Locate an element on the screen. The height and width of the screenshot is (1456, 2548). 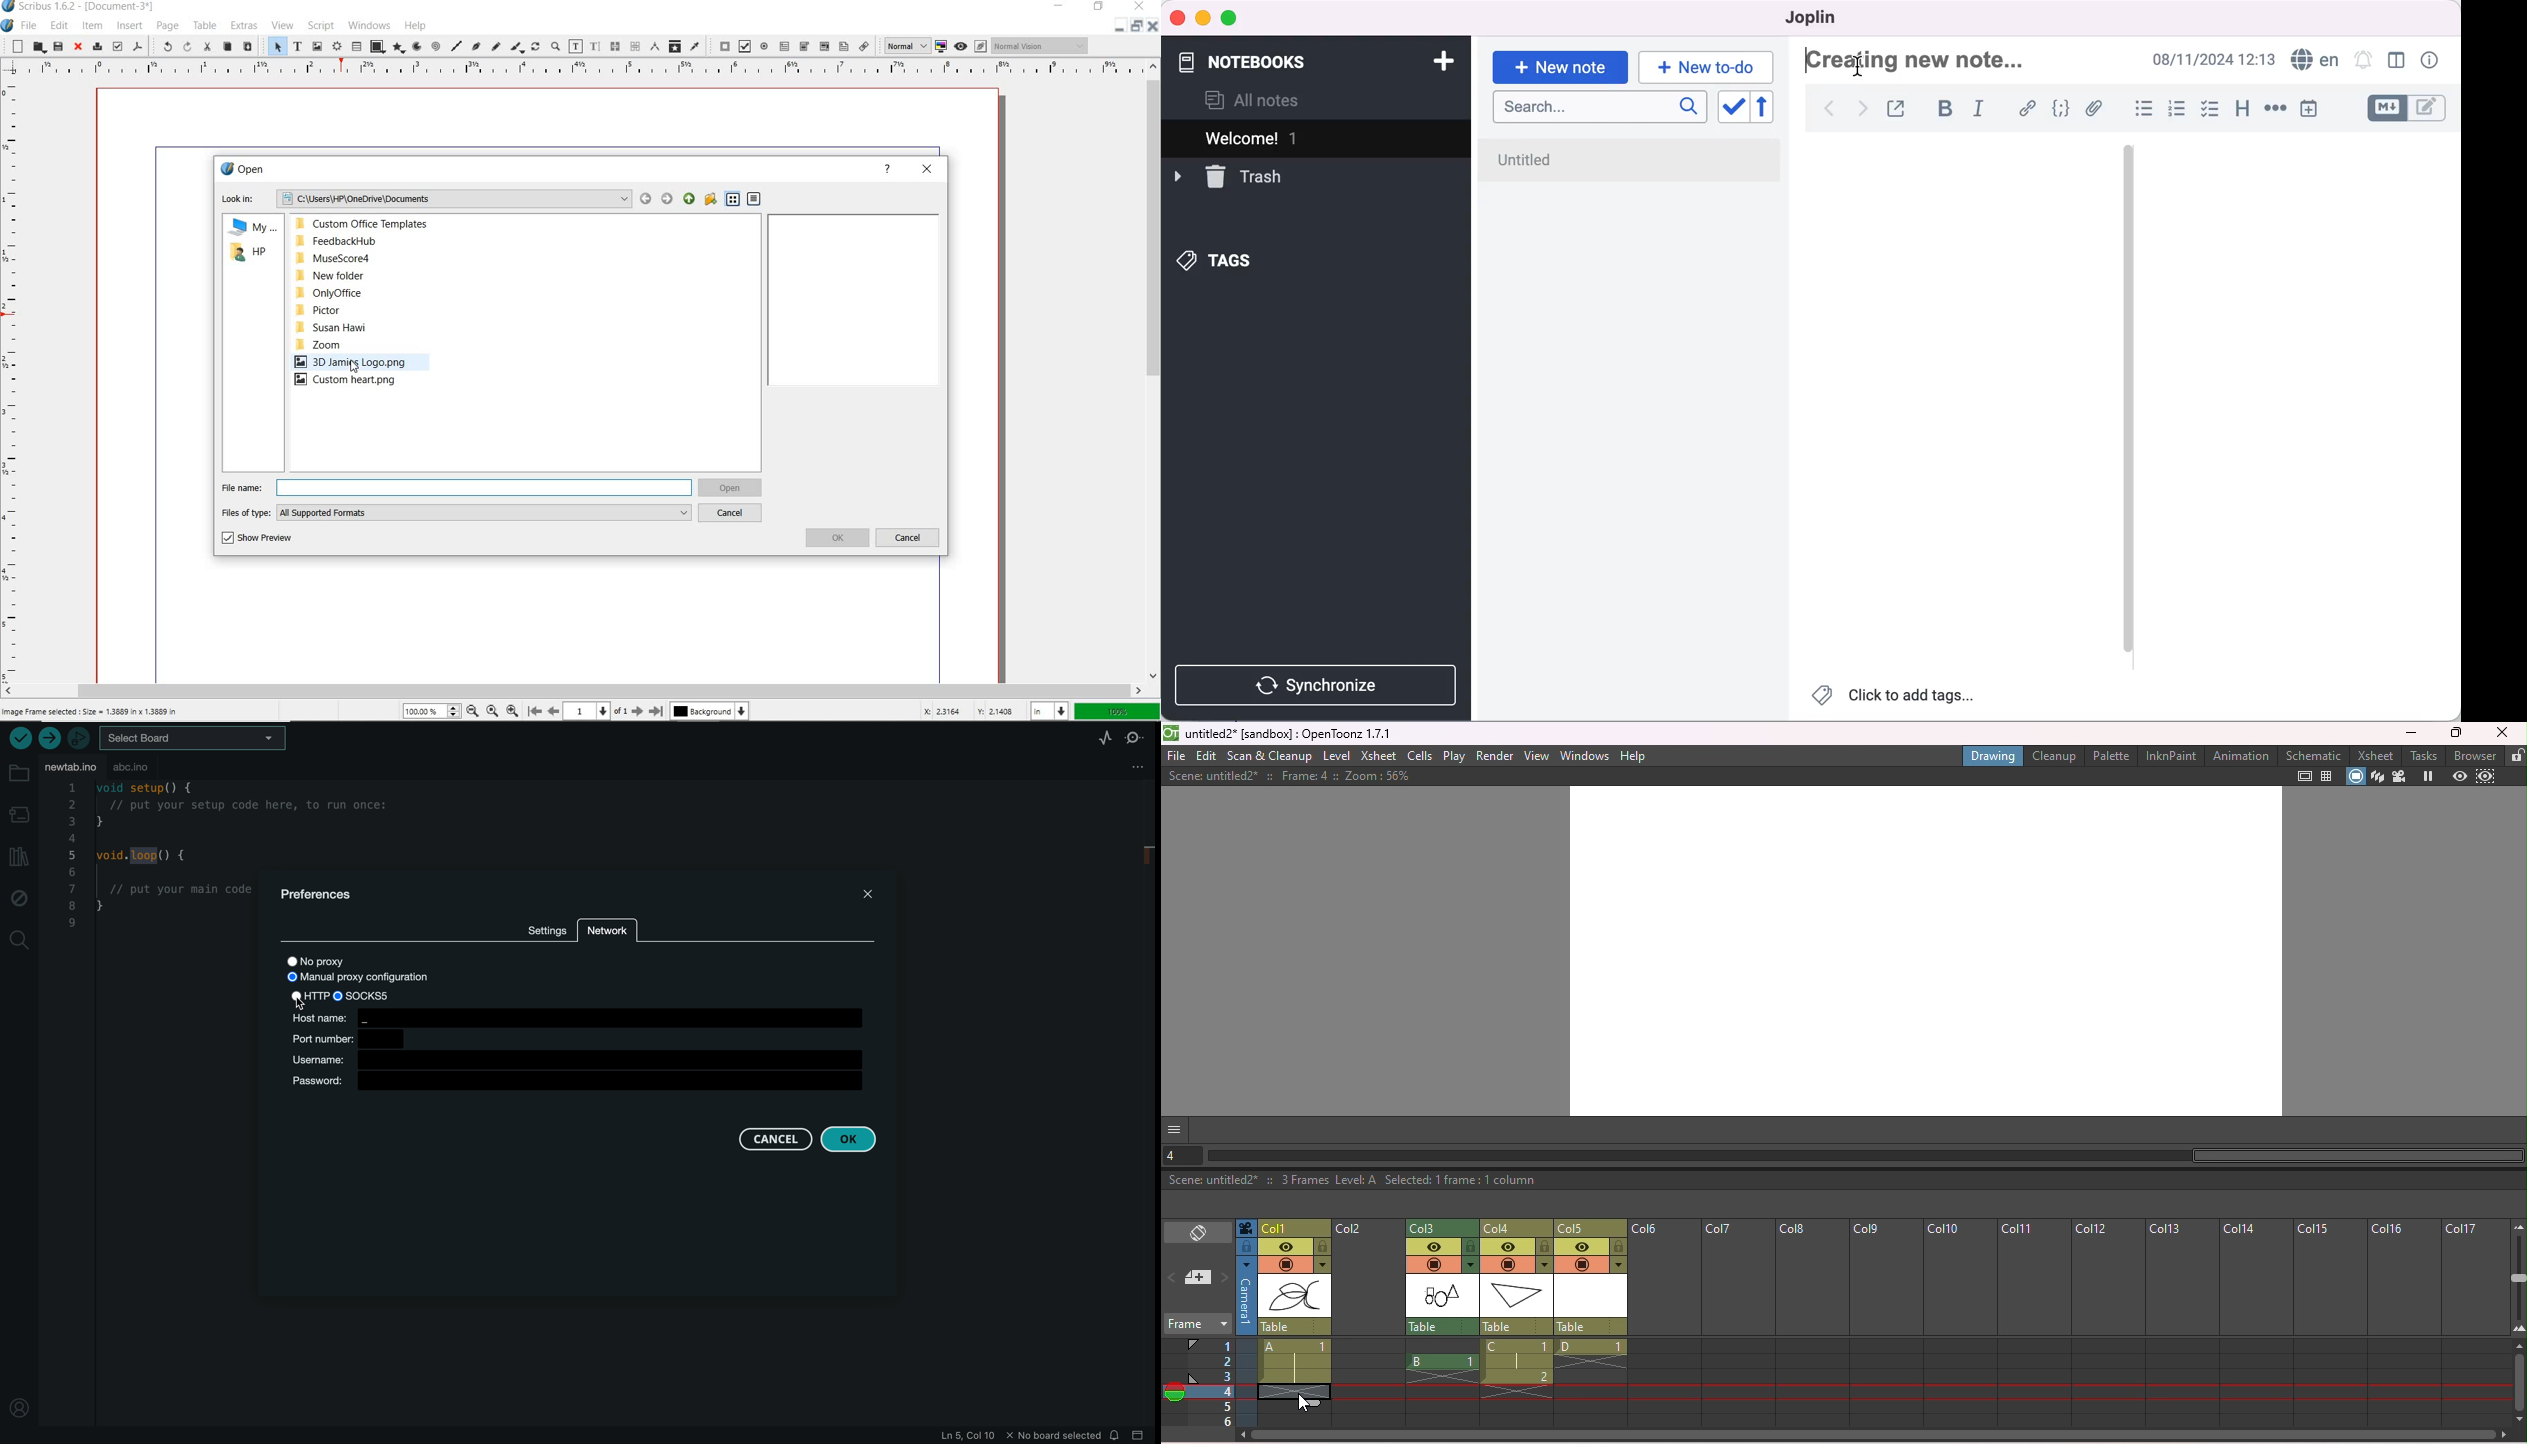
feedbackHub is located at coordinates (374, 241).